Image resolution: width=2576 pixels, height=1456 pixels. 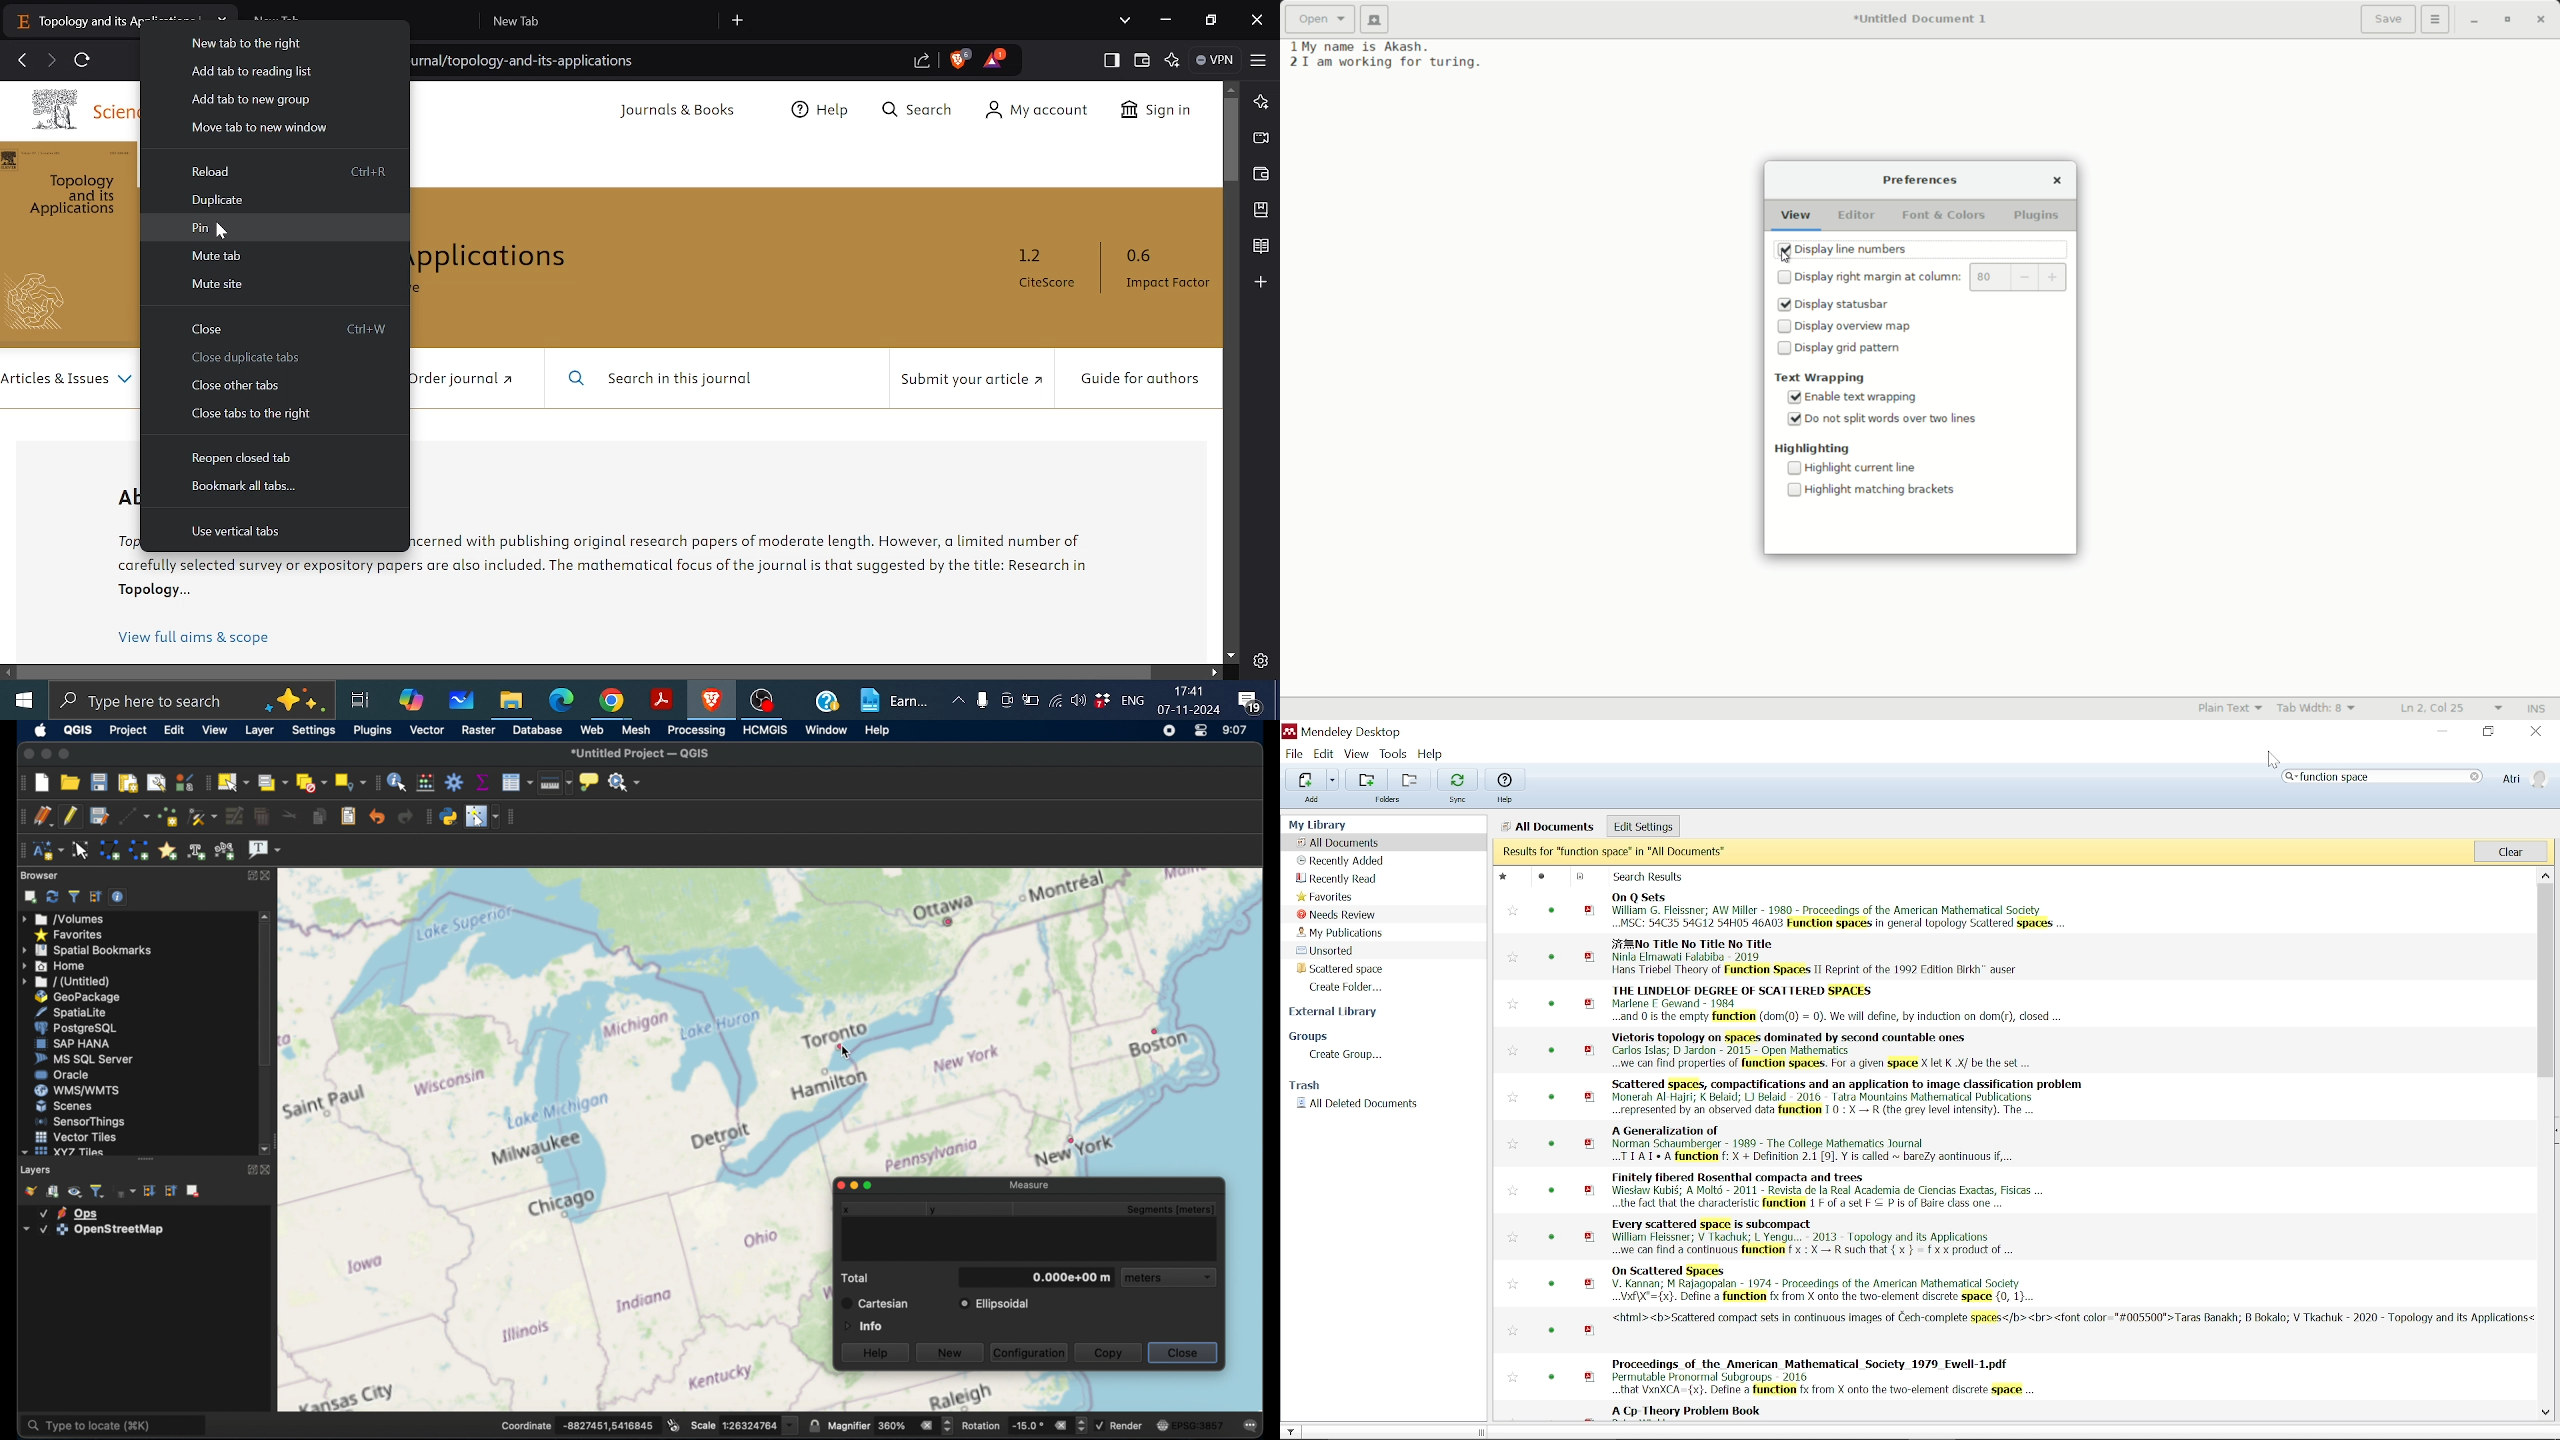 What do you see at coordinates (273, 782) in the screenshot?
I see `select features by value` at bounding box center [273, 782].